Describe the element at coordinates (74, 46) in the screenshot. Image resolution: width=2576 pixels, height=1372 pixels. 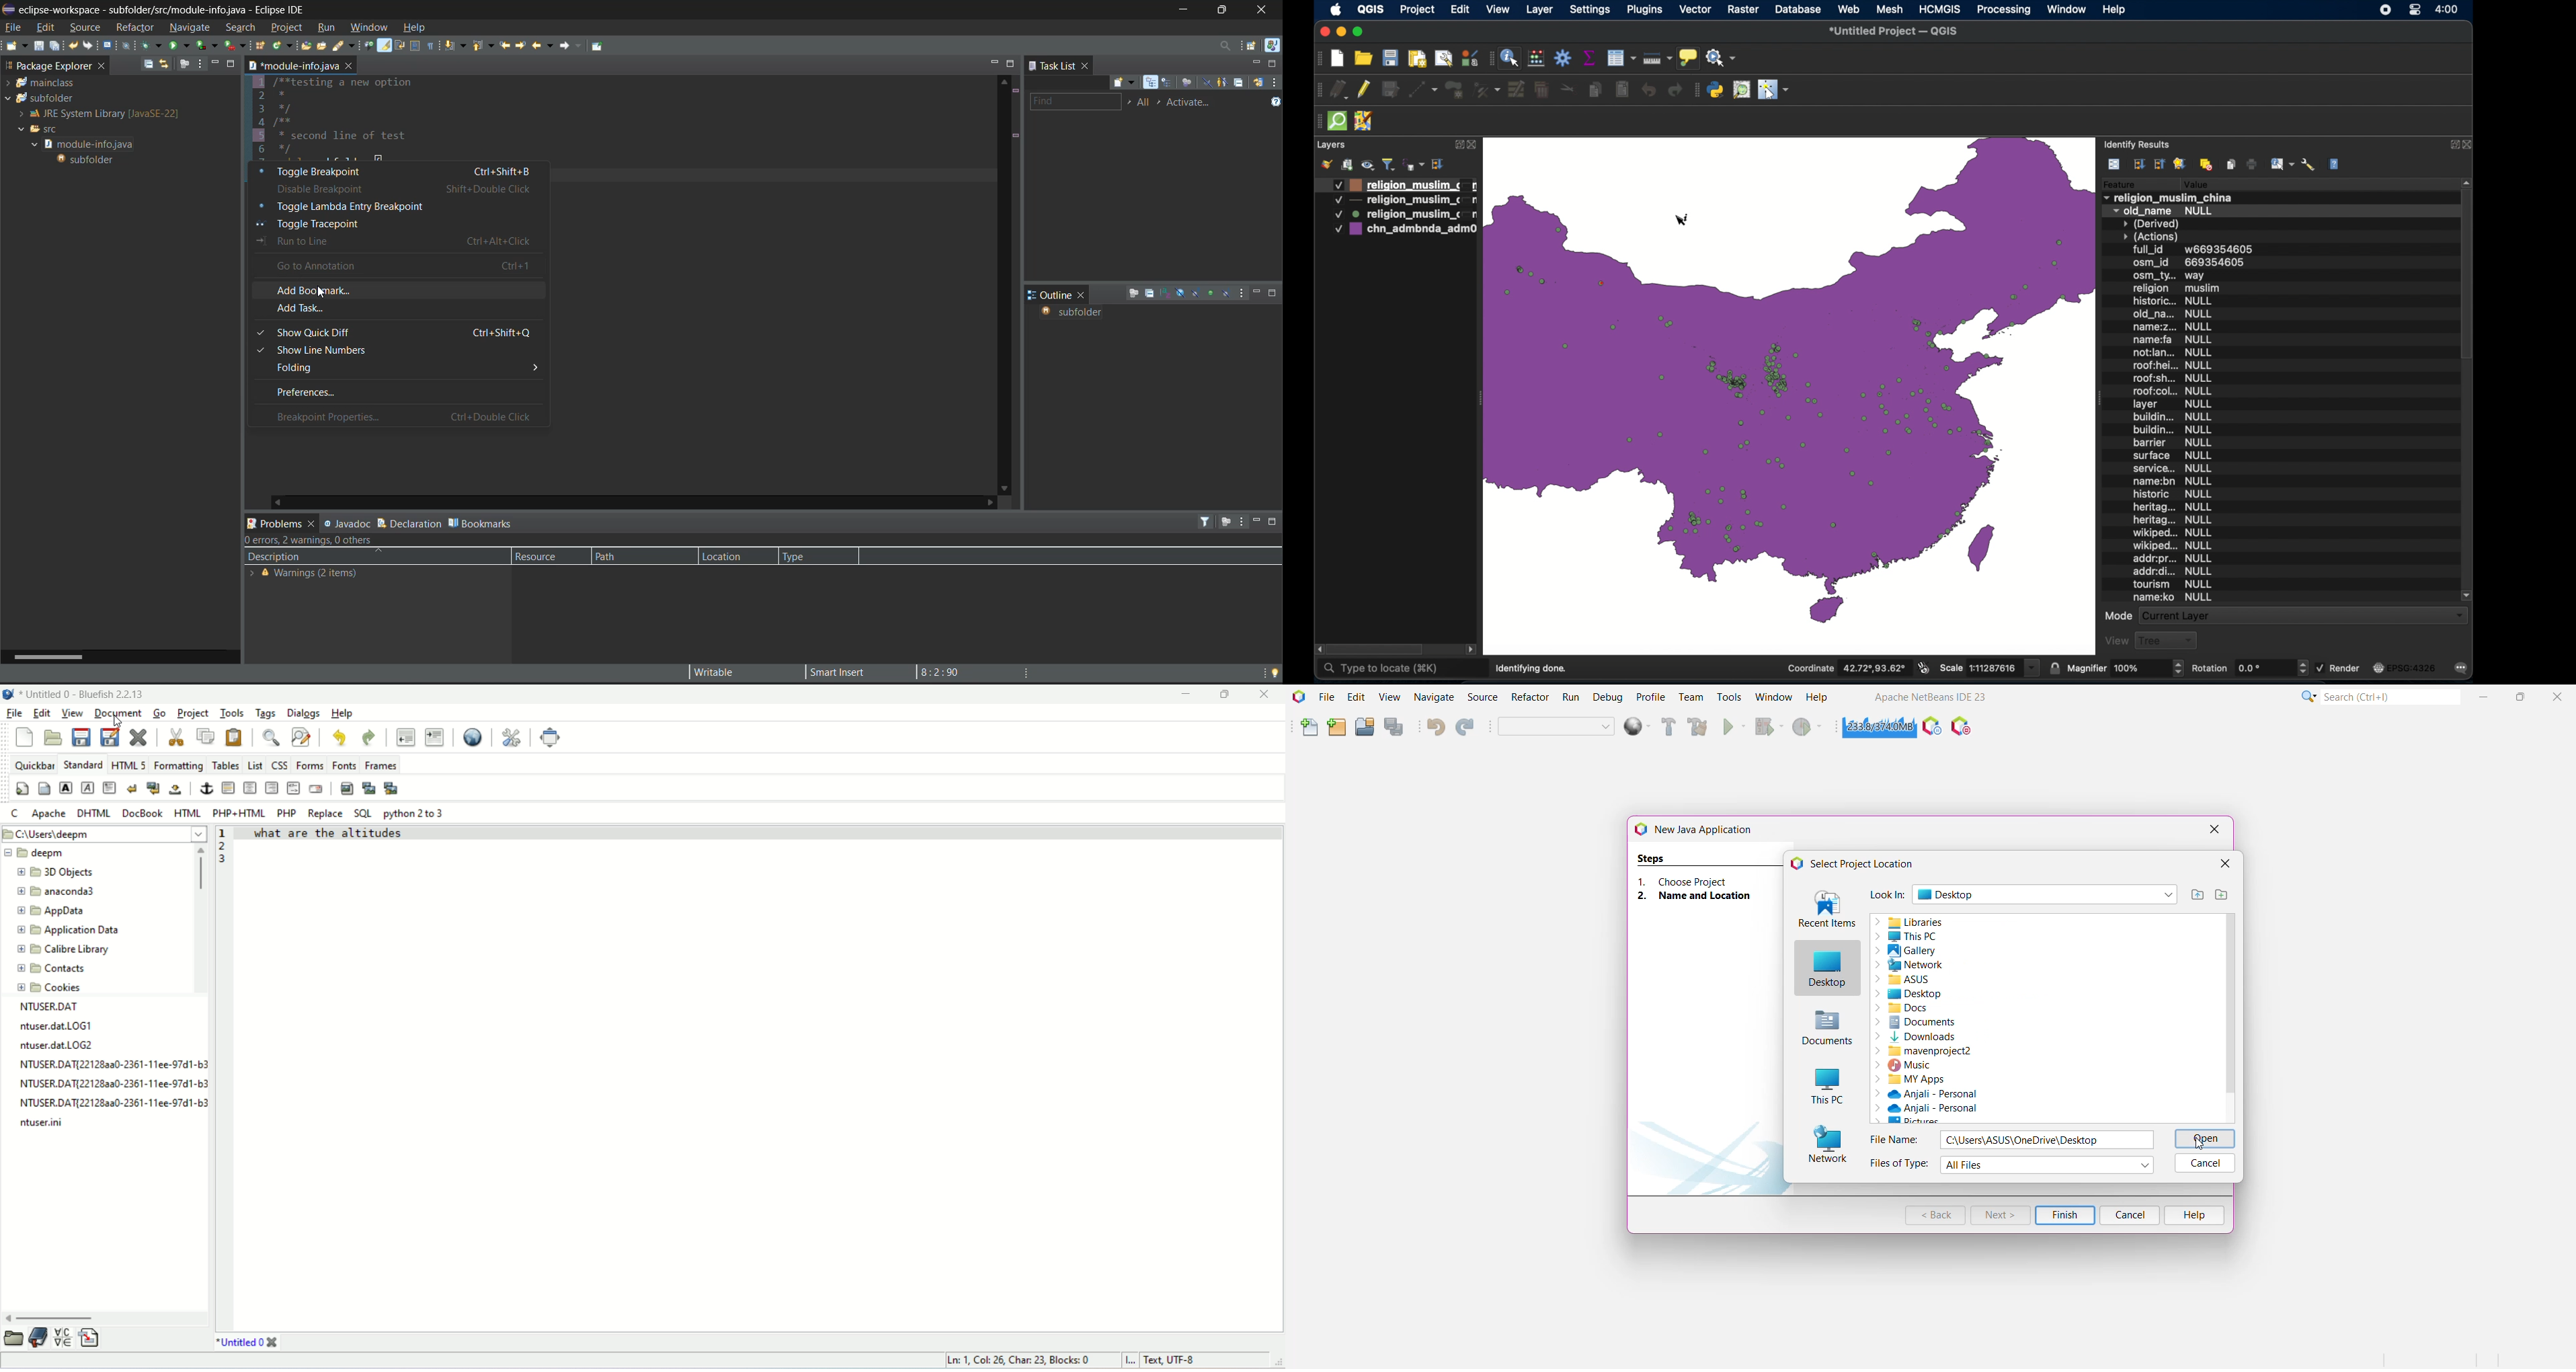
I see `undo` at that location.